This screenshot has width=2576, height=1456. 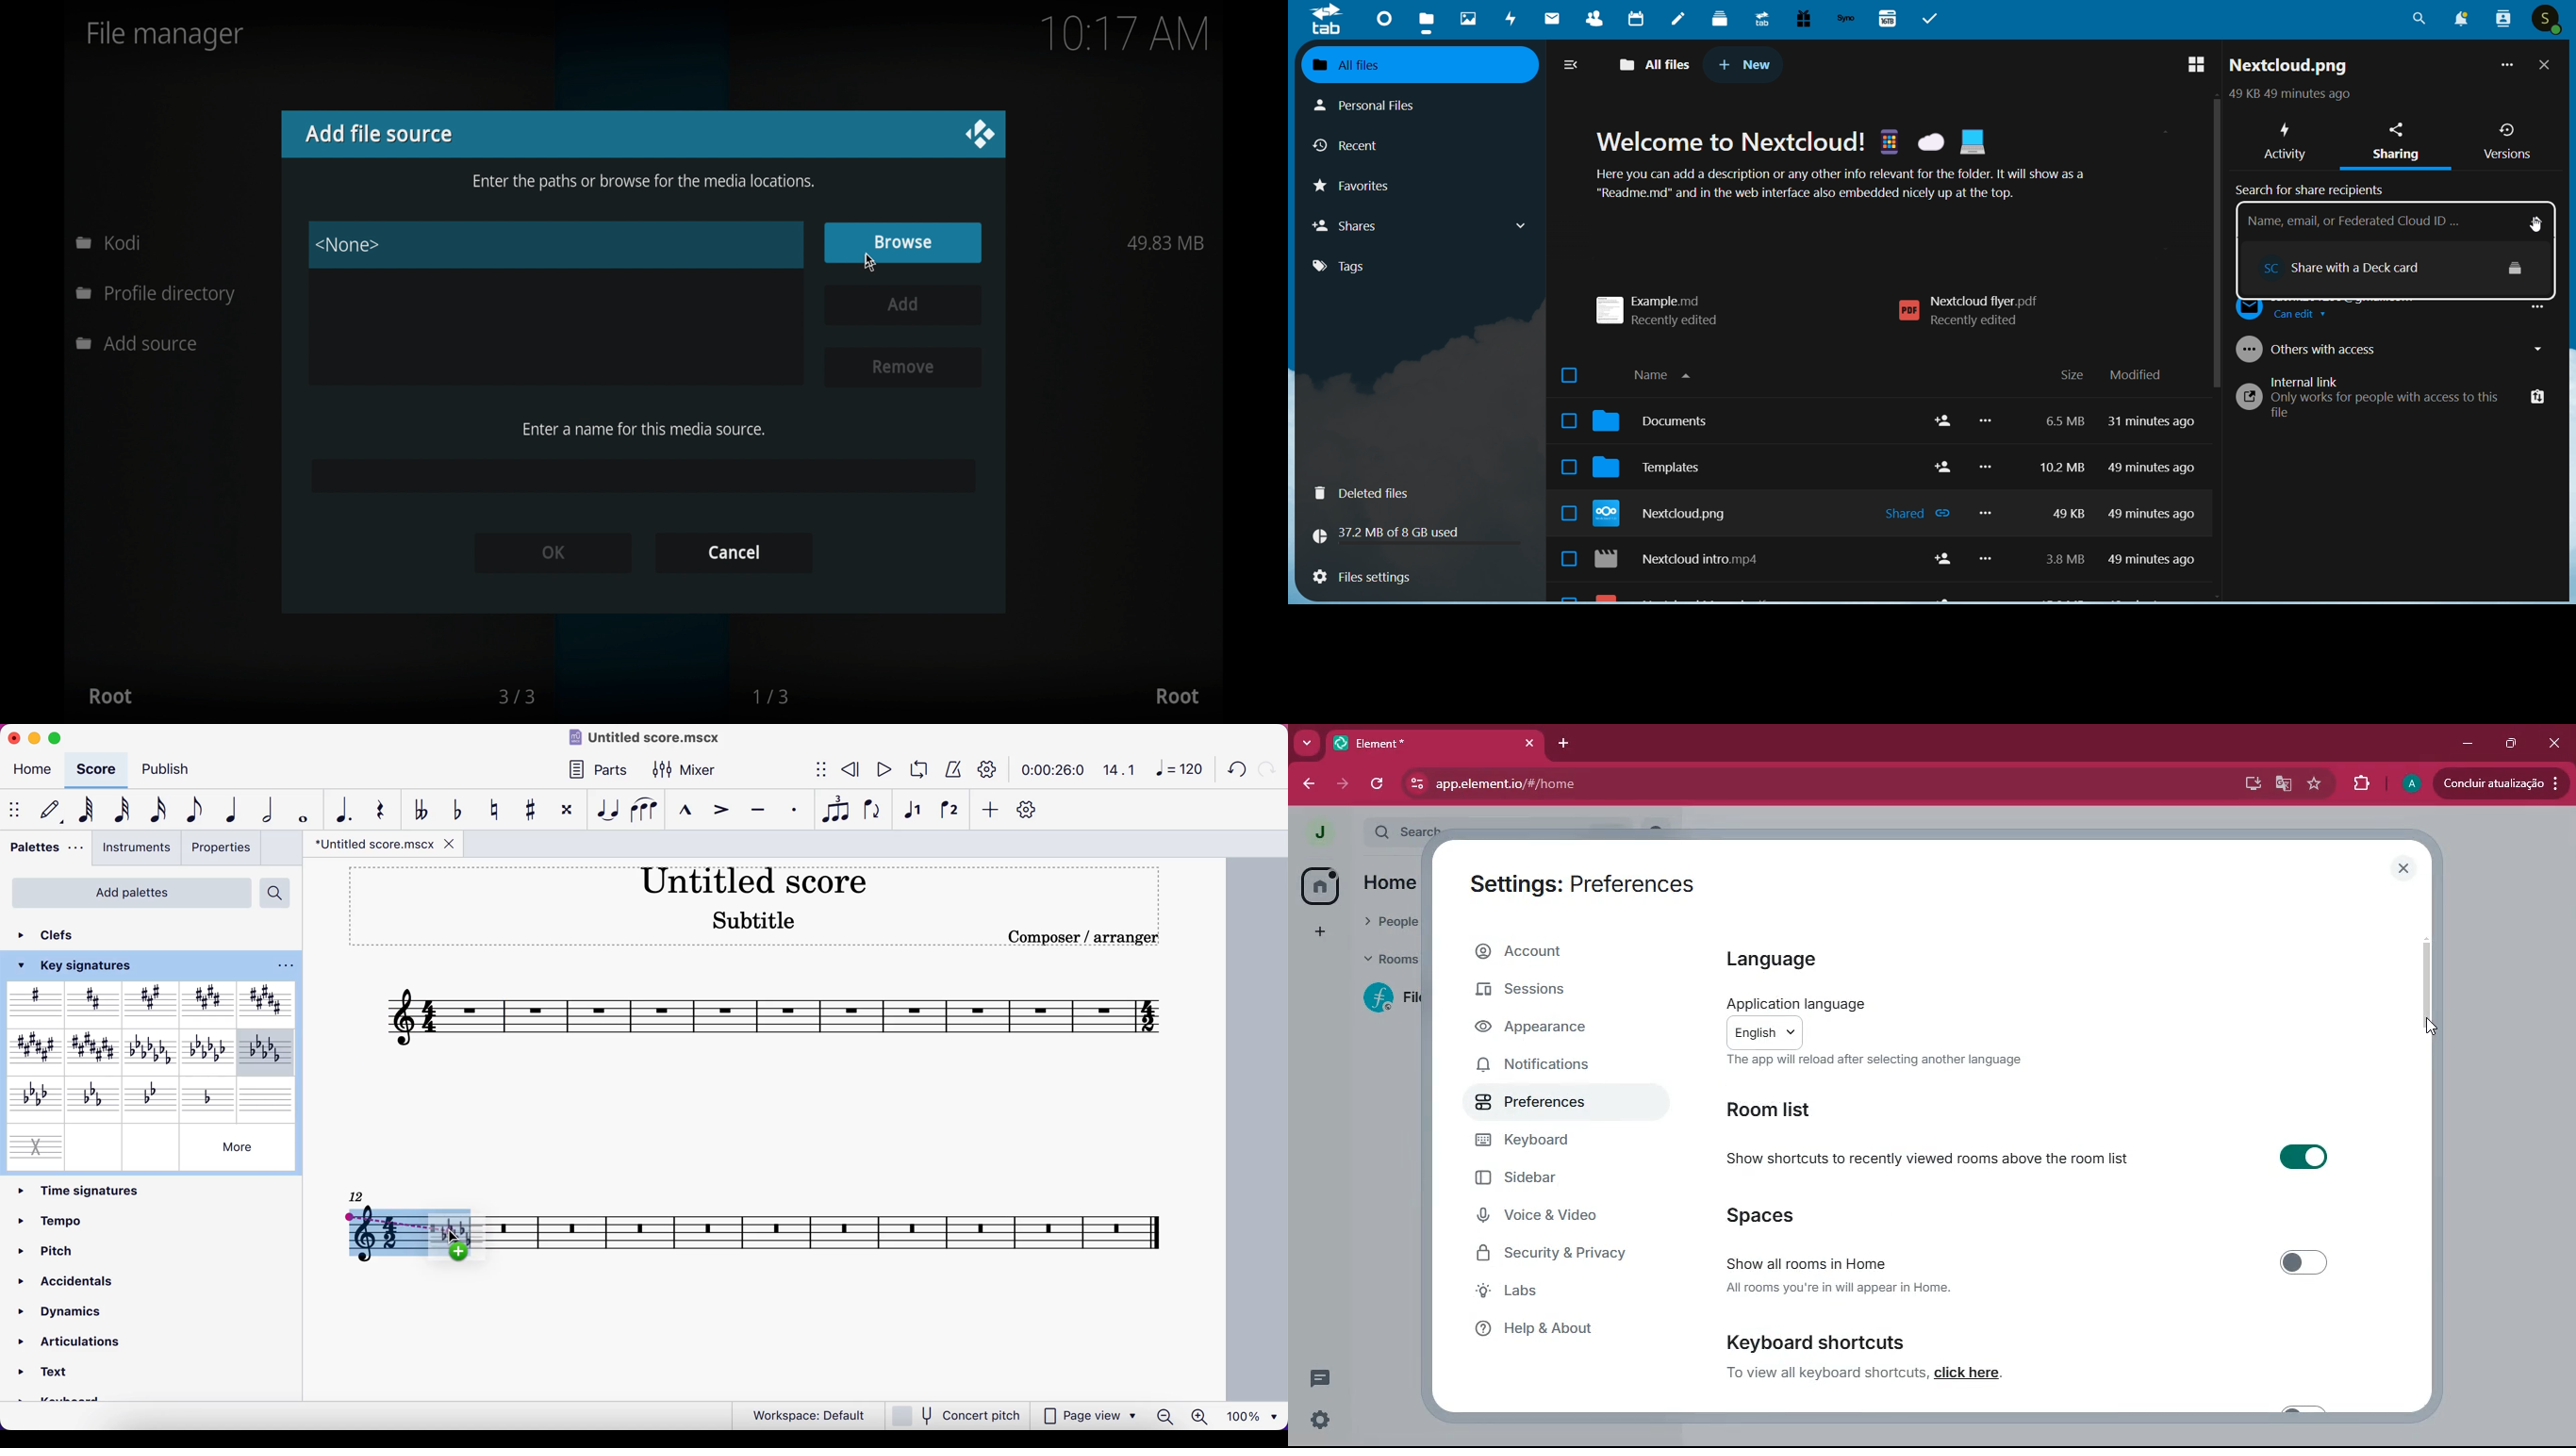 I want to click on people, so click(x=2502, y=19).